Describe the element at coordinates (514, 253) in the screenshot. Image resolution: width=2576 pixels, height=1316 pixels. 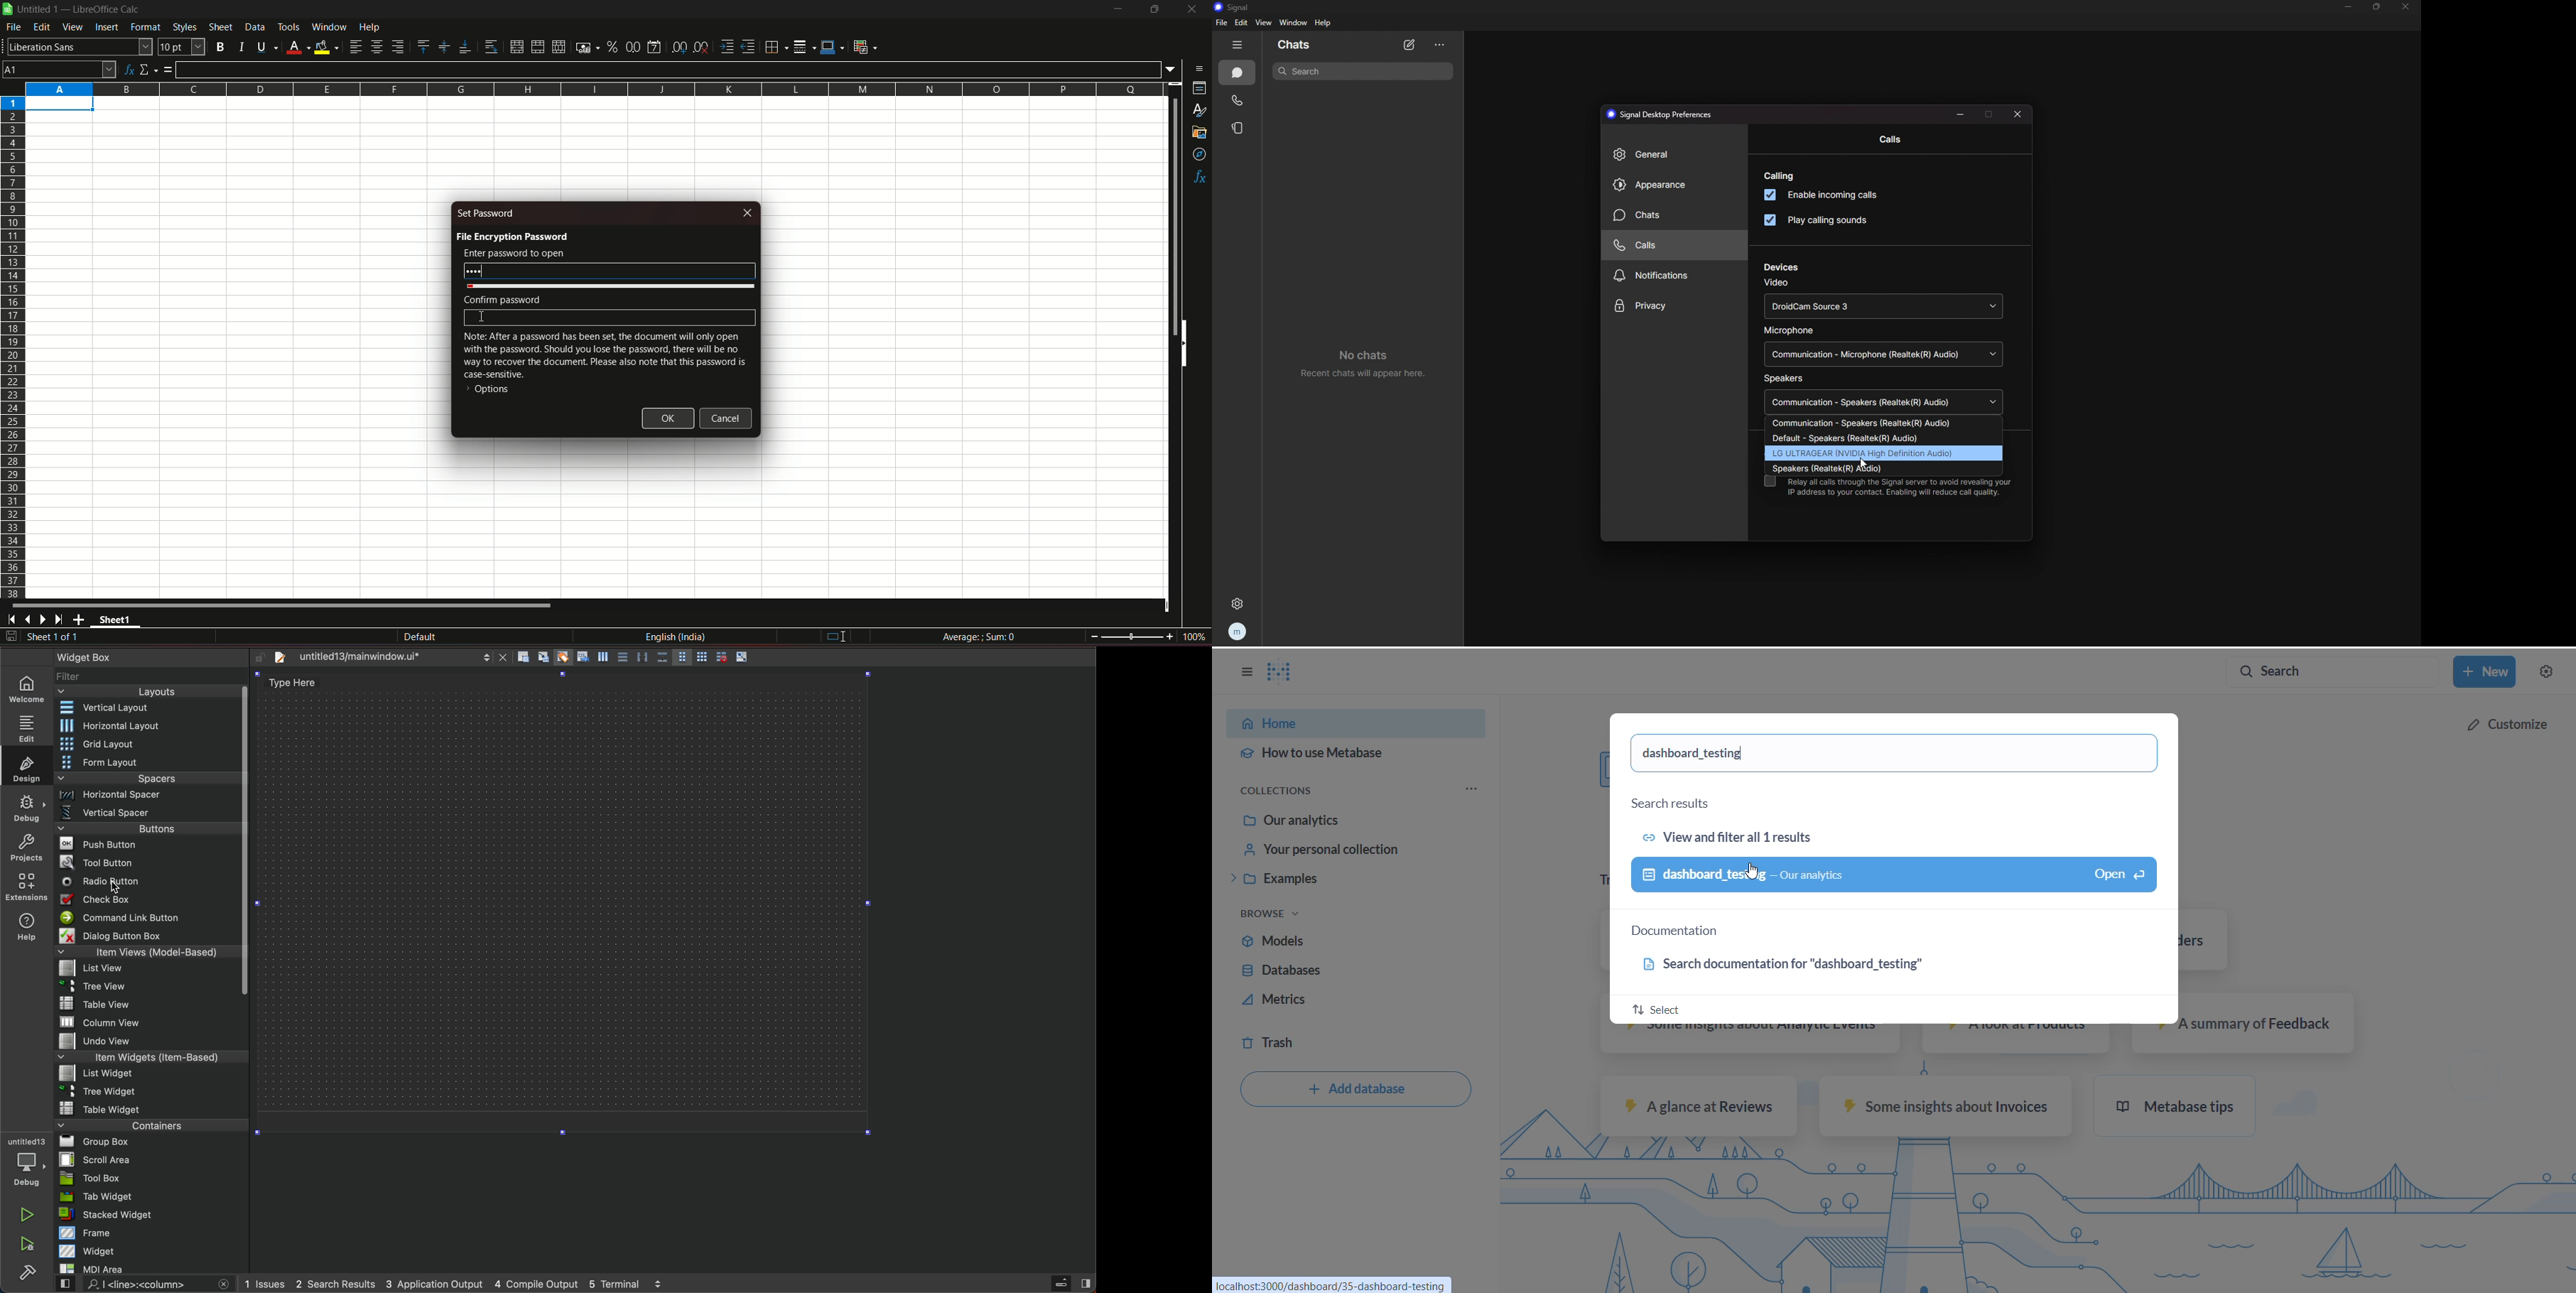
I see `enter password to open` at that location.